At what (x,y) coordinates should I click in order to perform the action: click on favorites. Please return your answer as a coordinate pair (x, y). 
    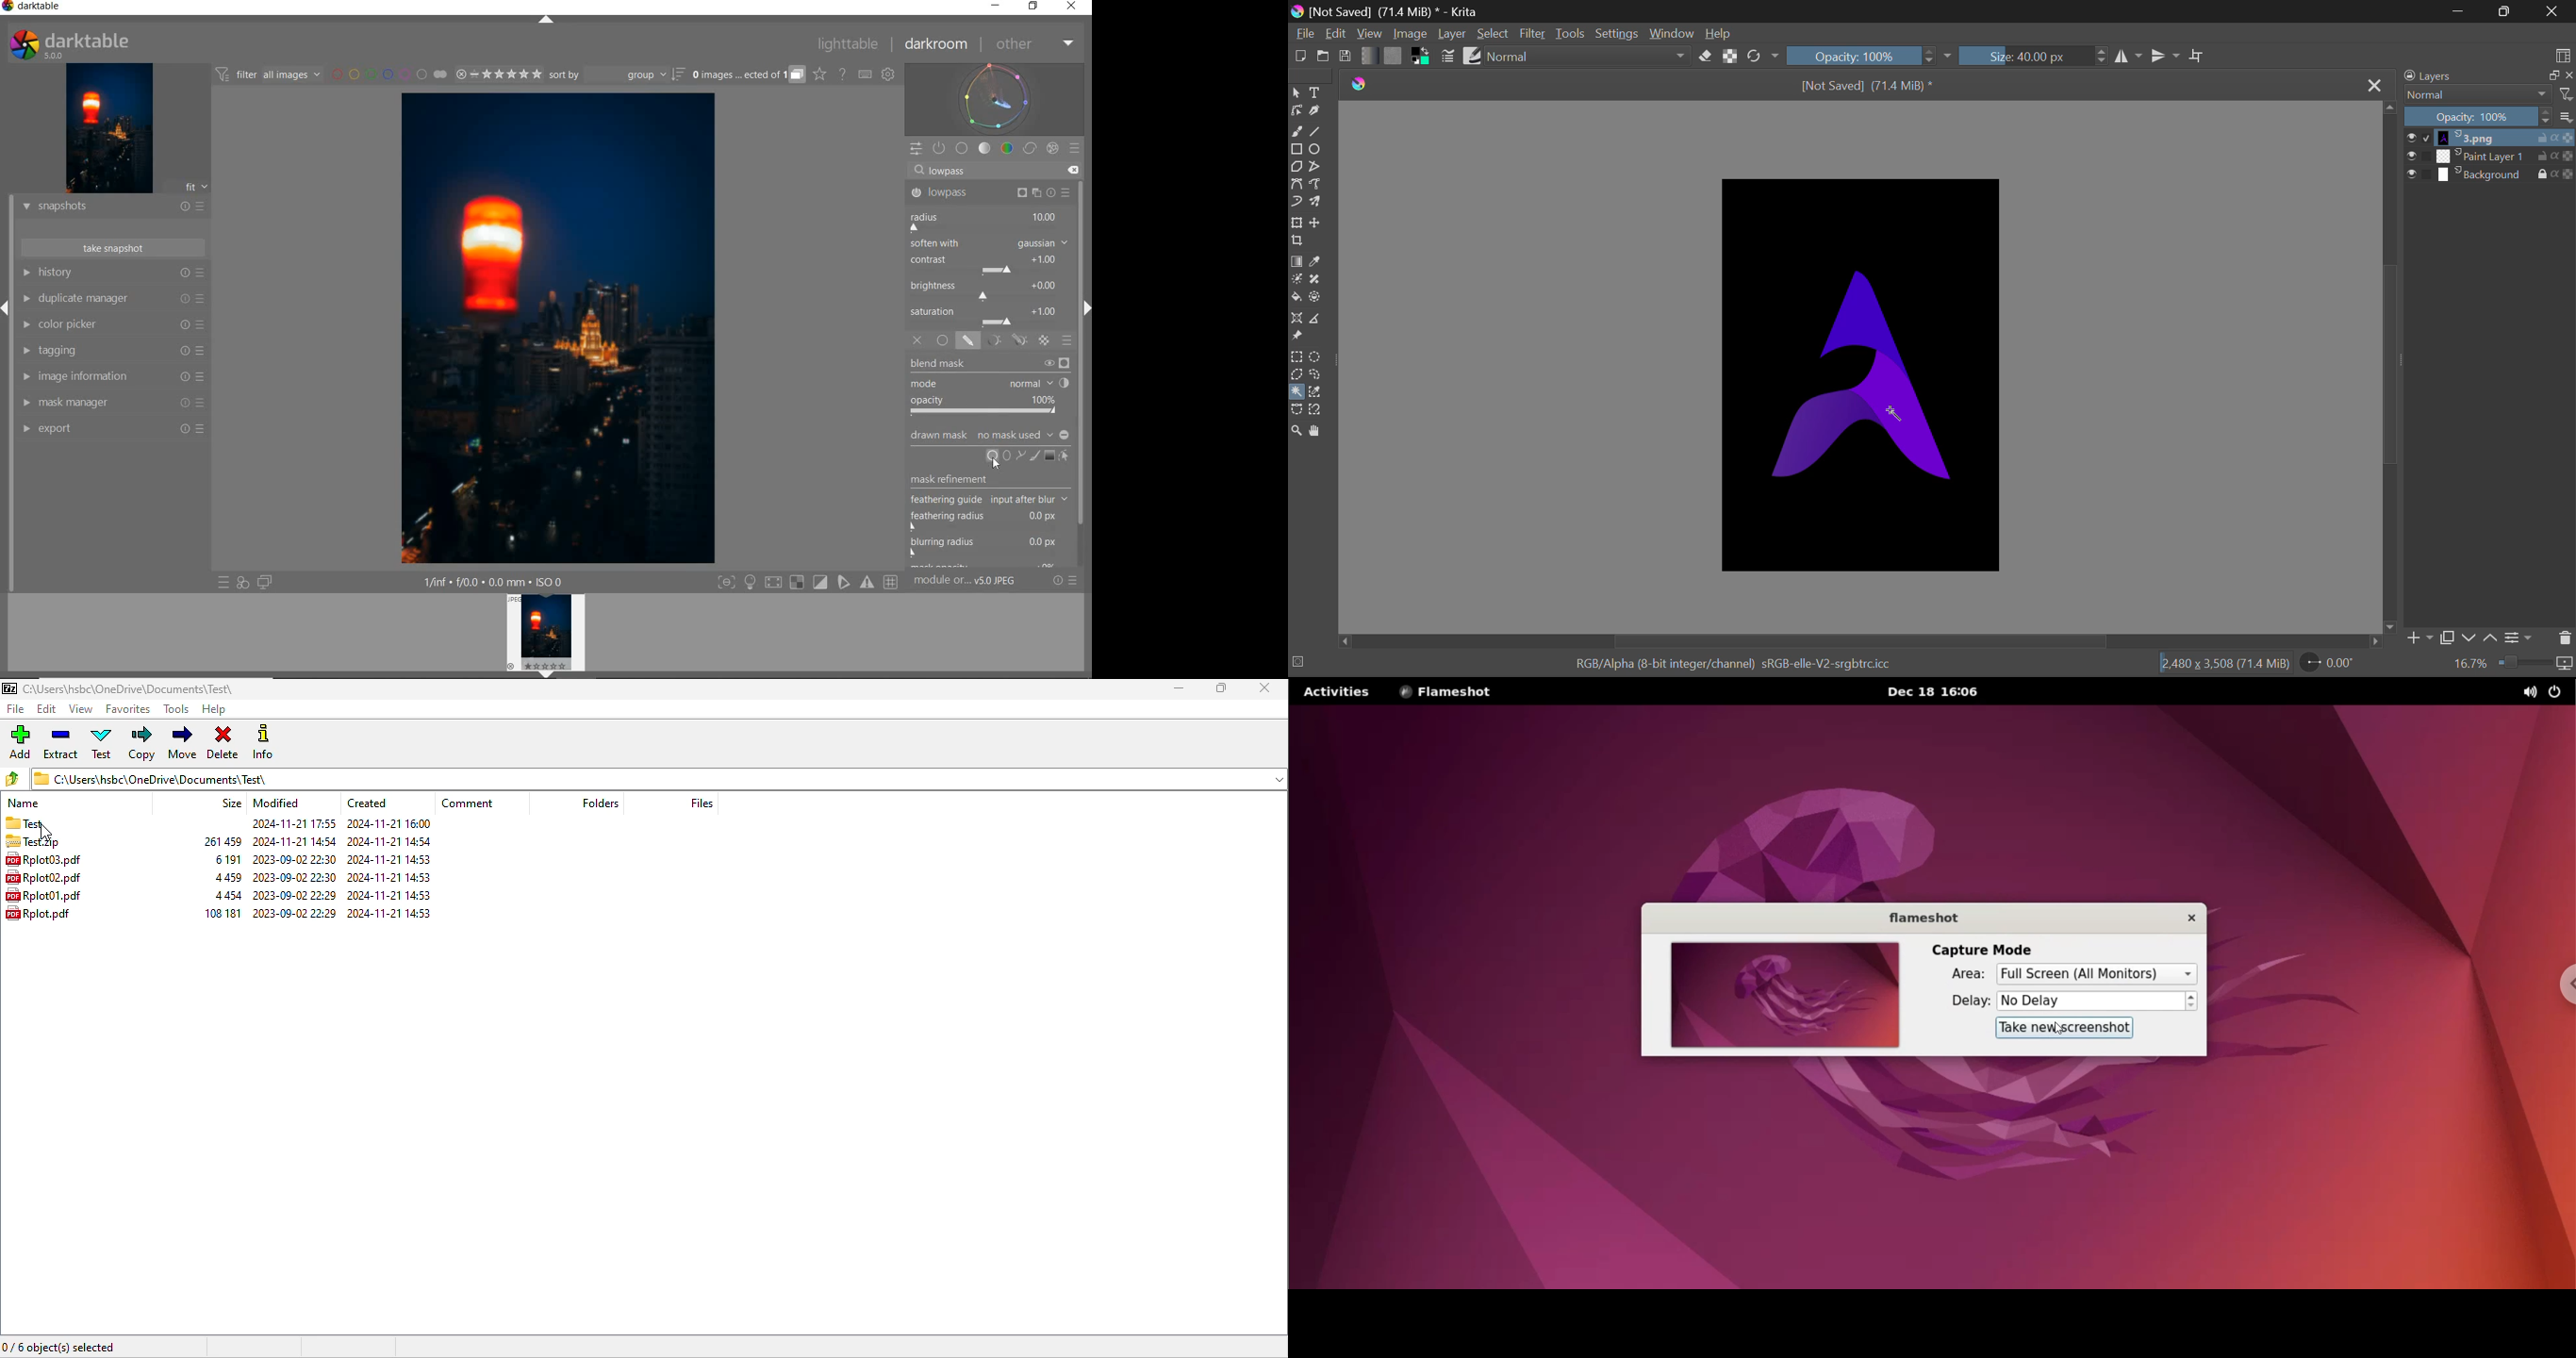
    Looking at the image, I should click on (128, 708).